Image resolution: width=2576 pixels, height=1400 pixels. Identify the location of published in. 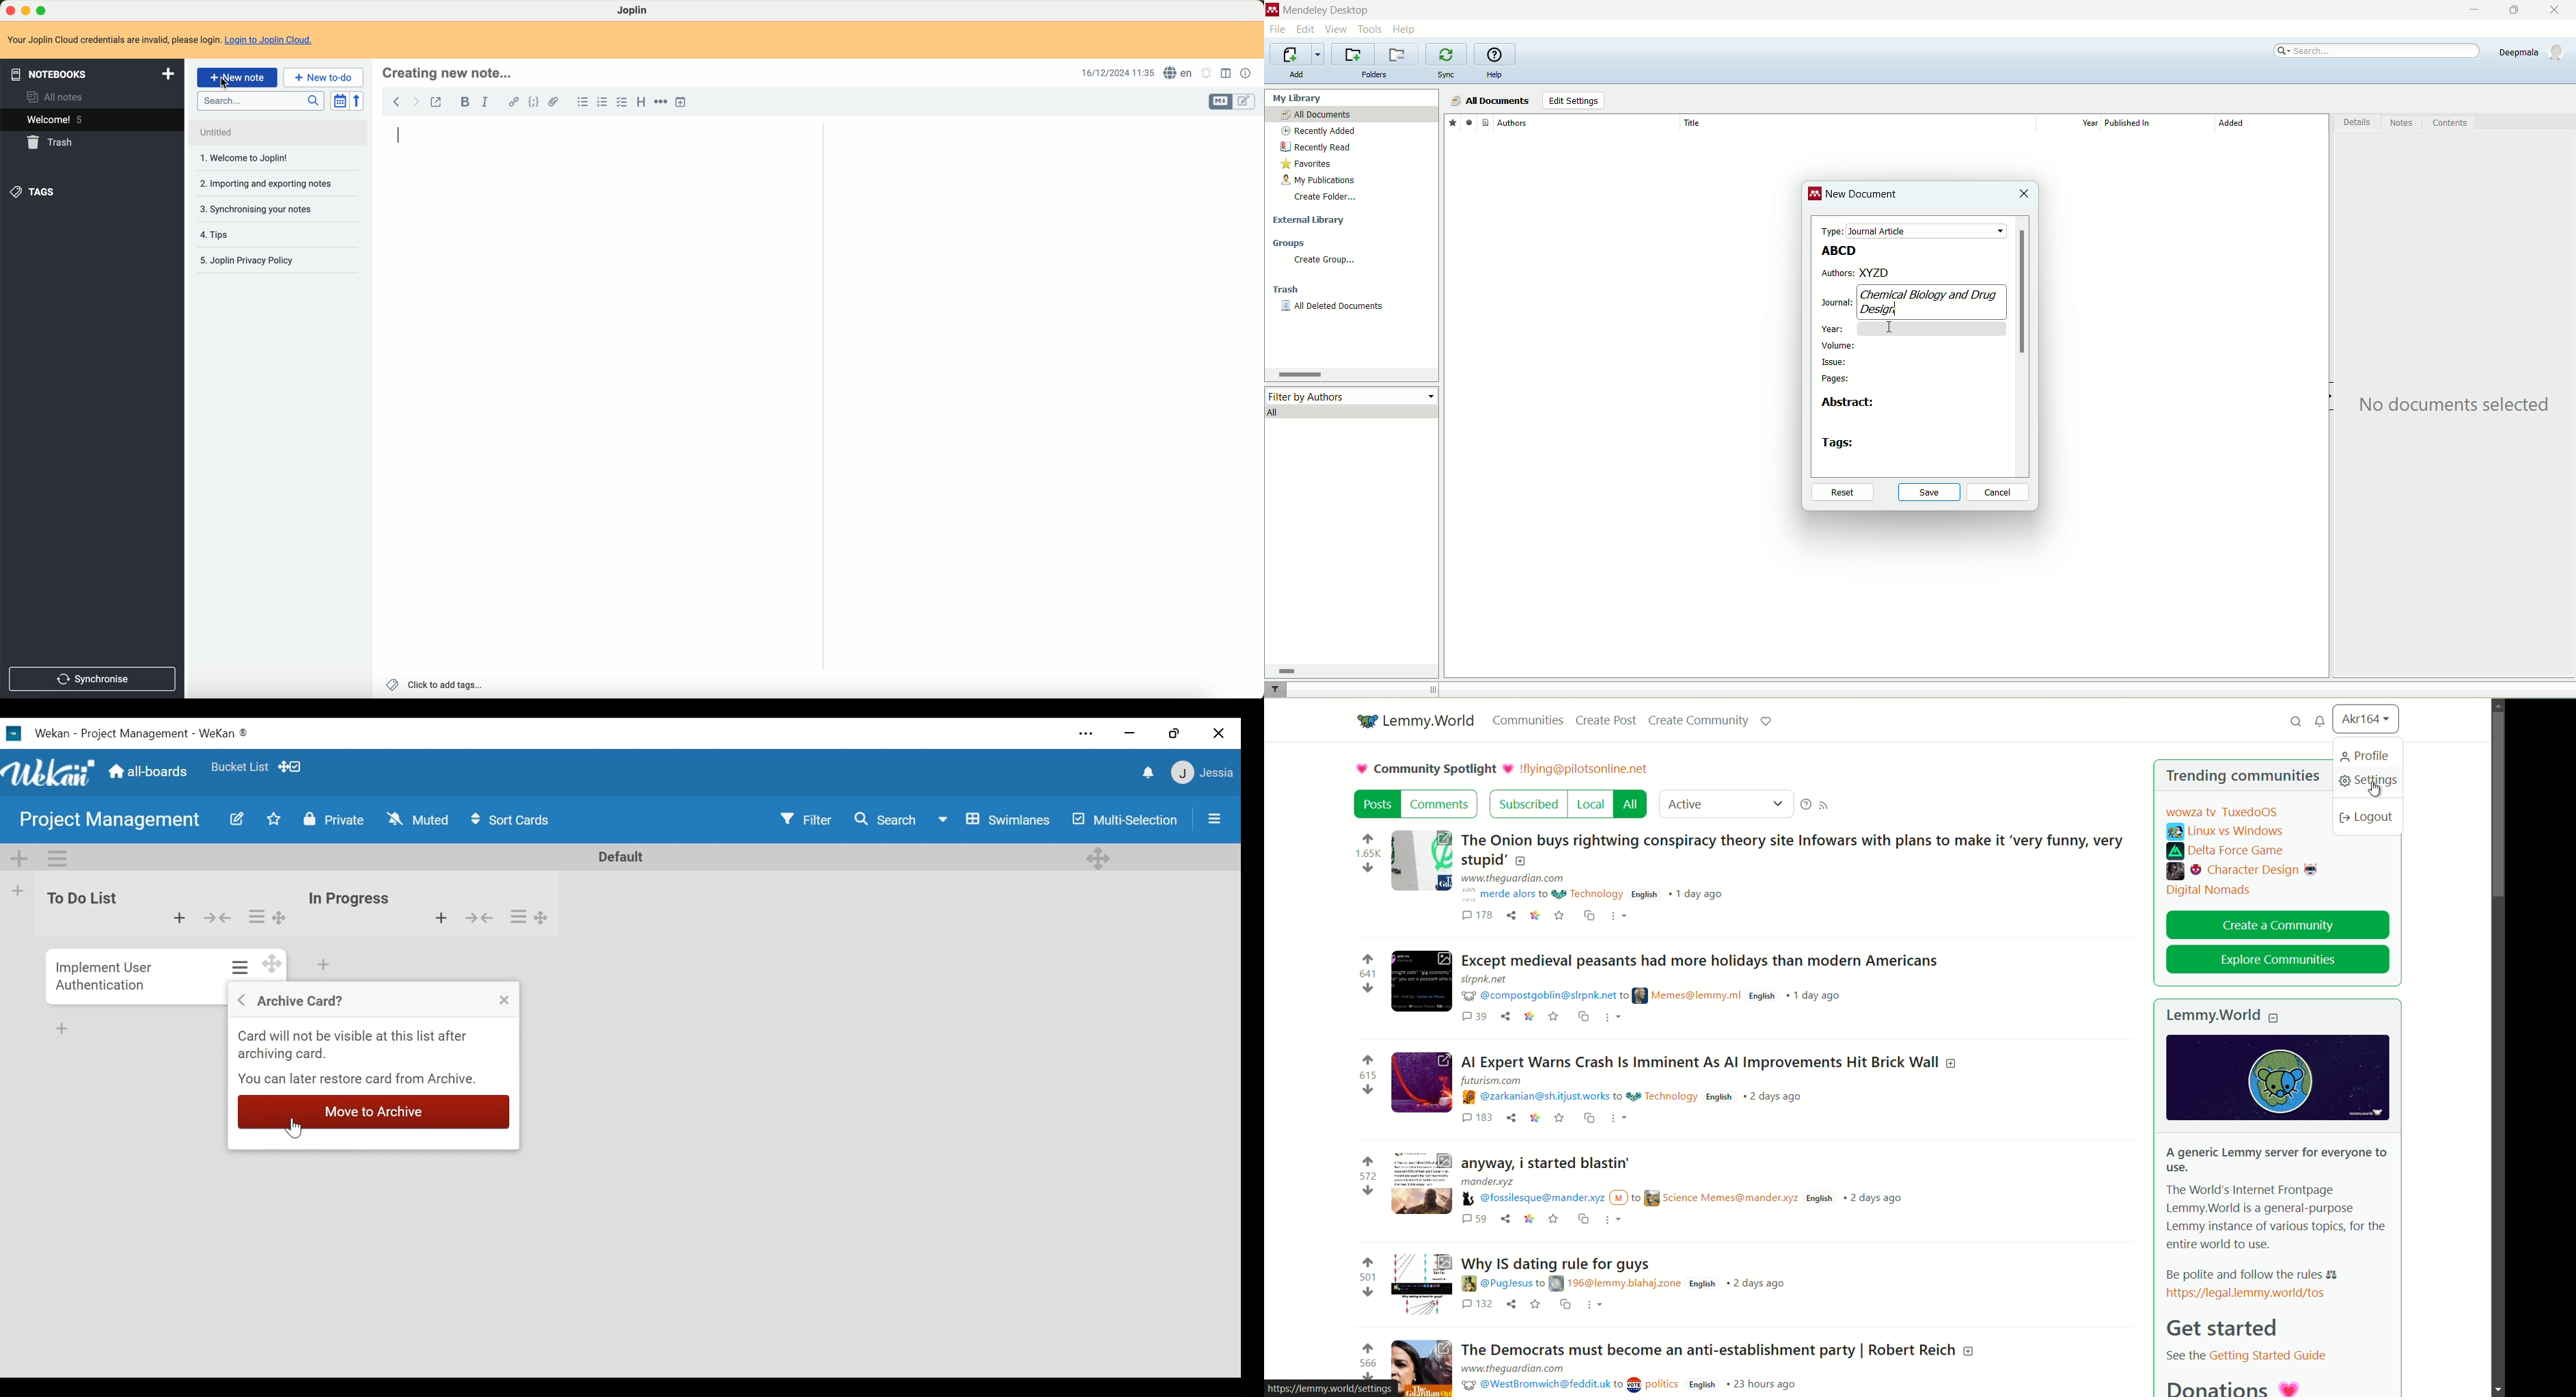
(2152, 123).